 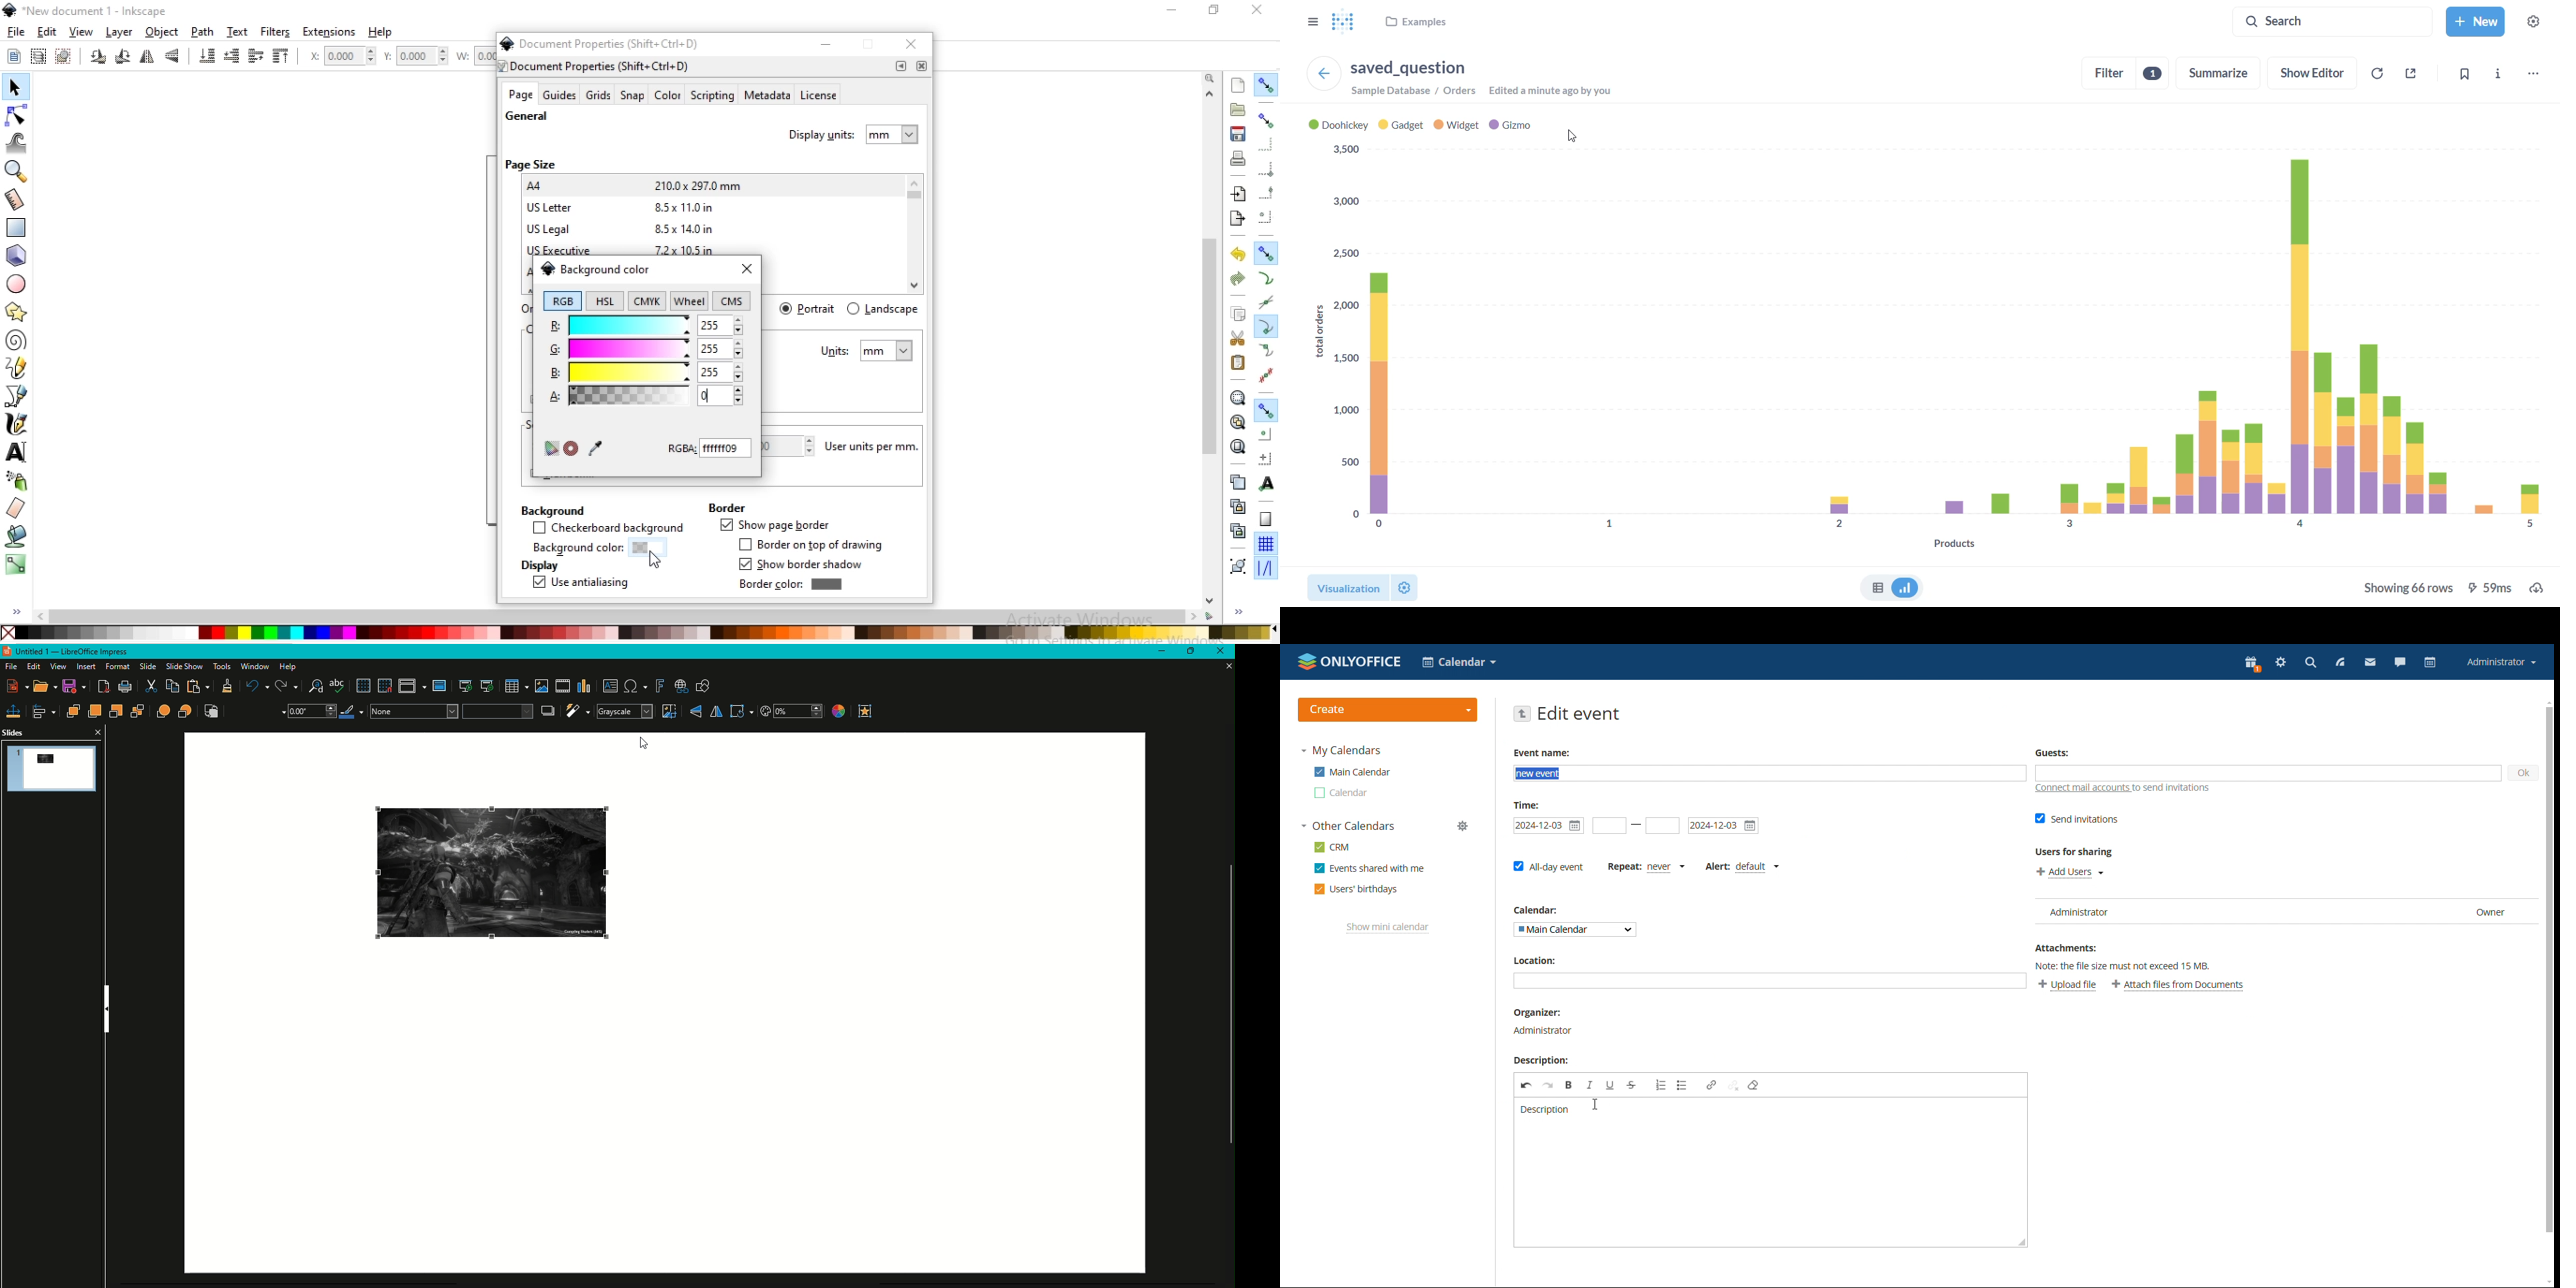 What do you see at coordinates (741, 711) in the screenshot?
I see `Transformations` at bounding box center [741, 711].